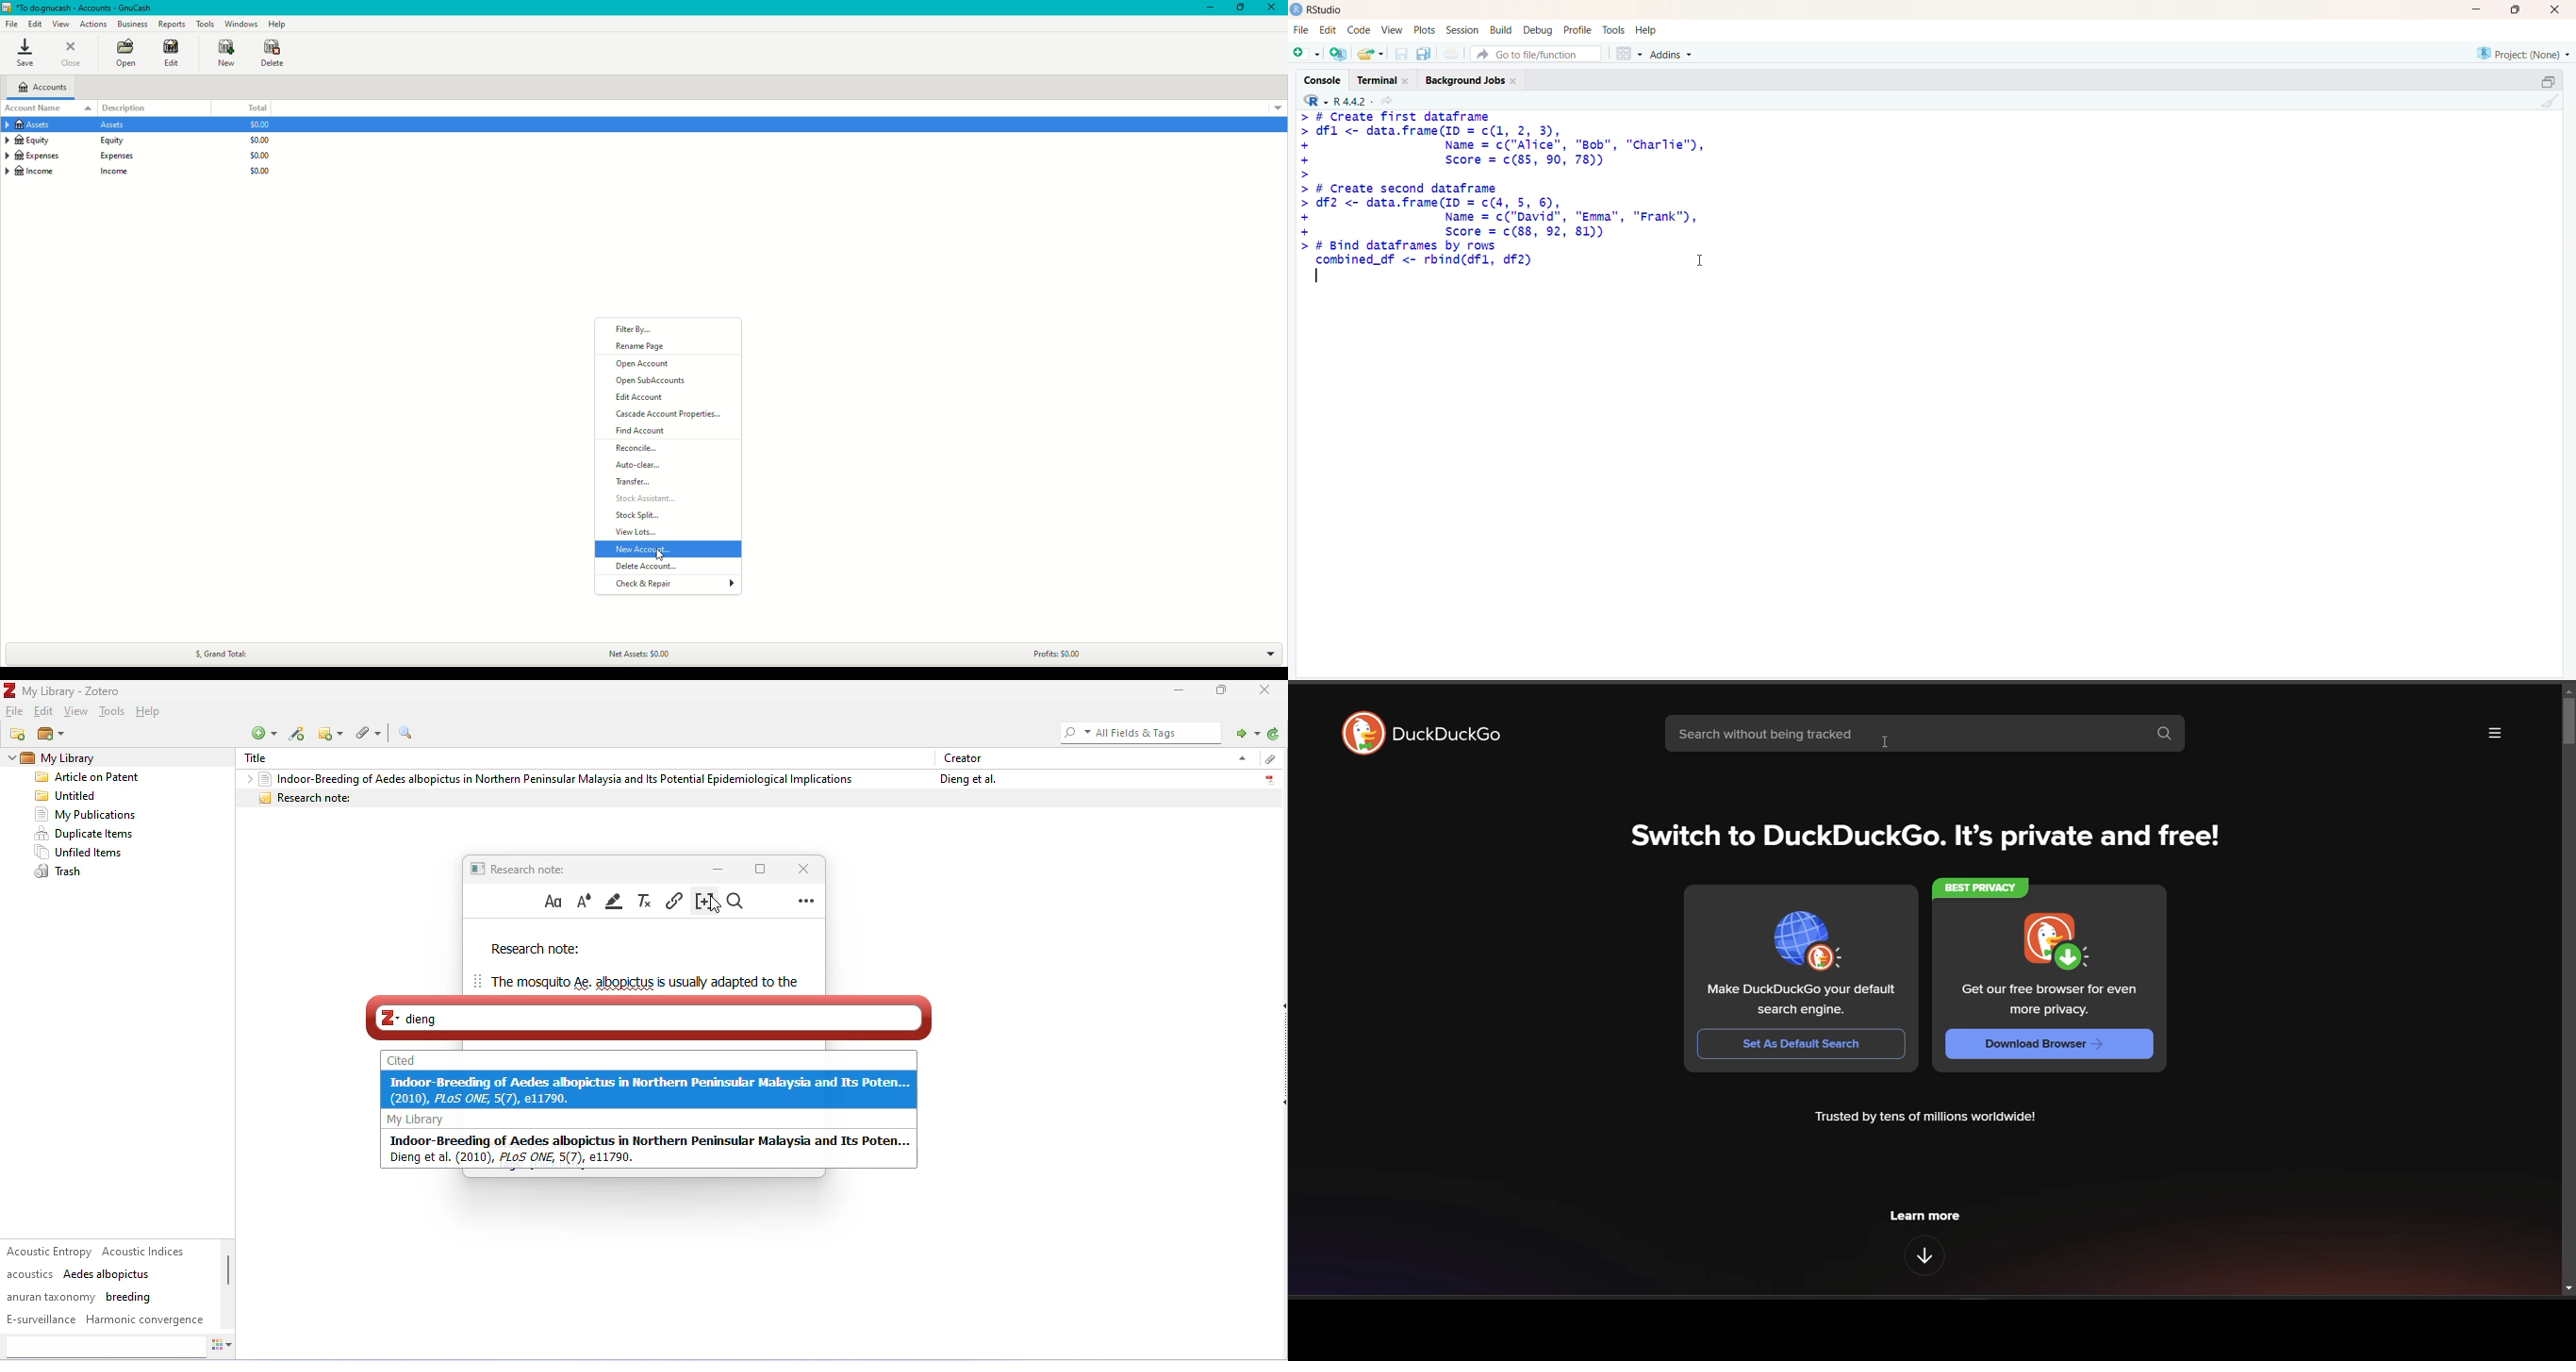 The height and width of the screenshot is (1372, 2576). Describe the element at coordinates (1358, 30) in the screenshot. I see `Code` at that location.